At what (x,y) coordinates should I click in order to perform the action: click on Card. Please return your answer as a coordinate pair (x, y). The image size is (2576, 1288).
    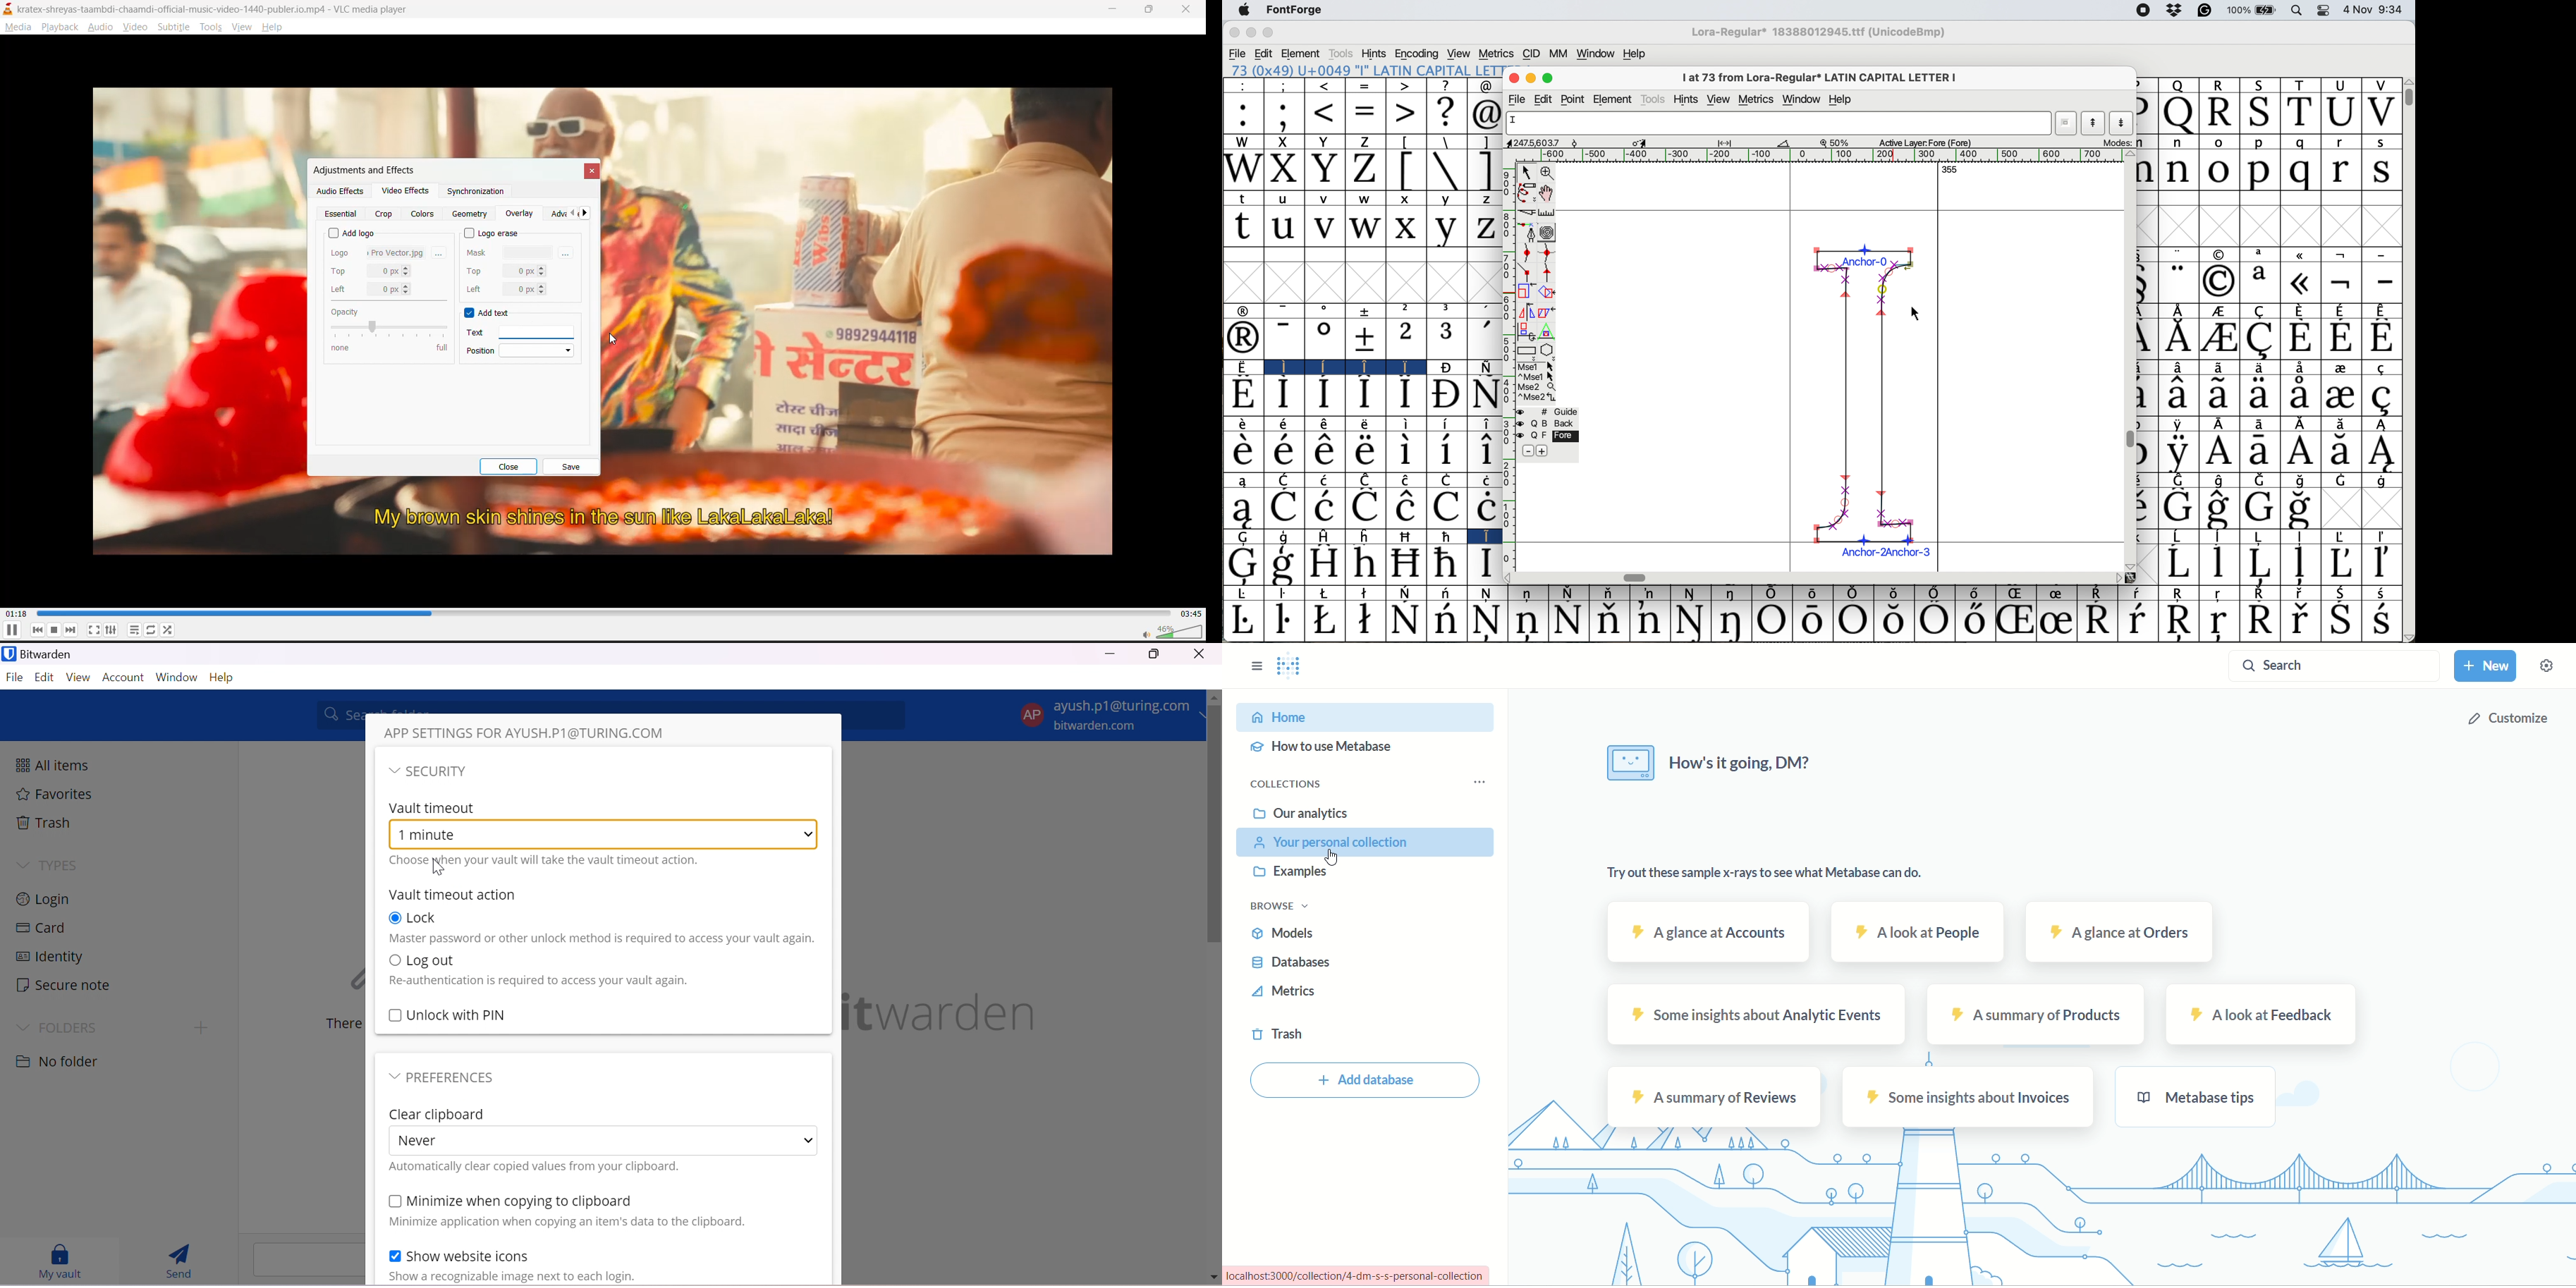
    Looking at the image, I should click on (41, 928).